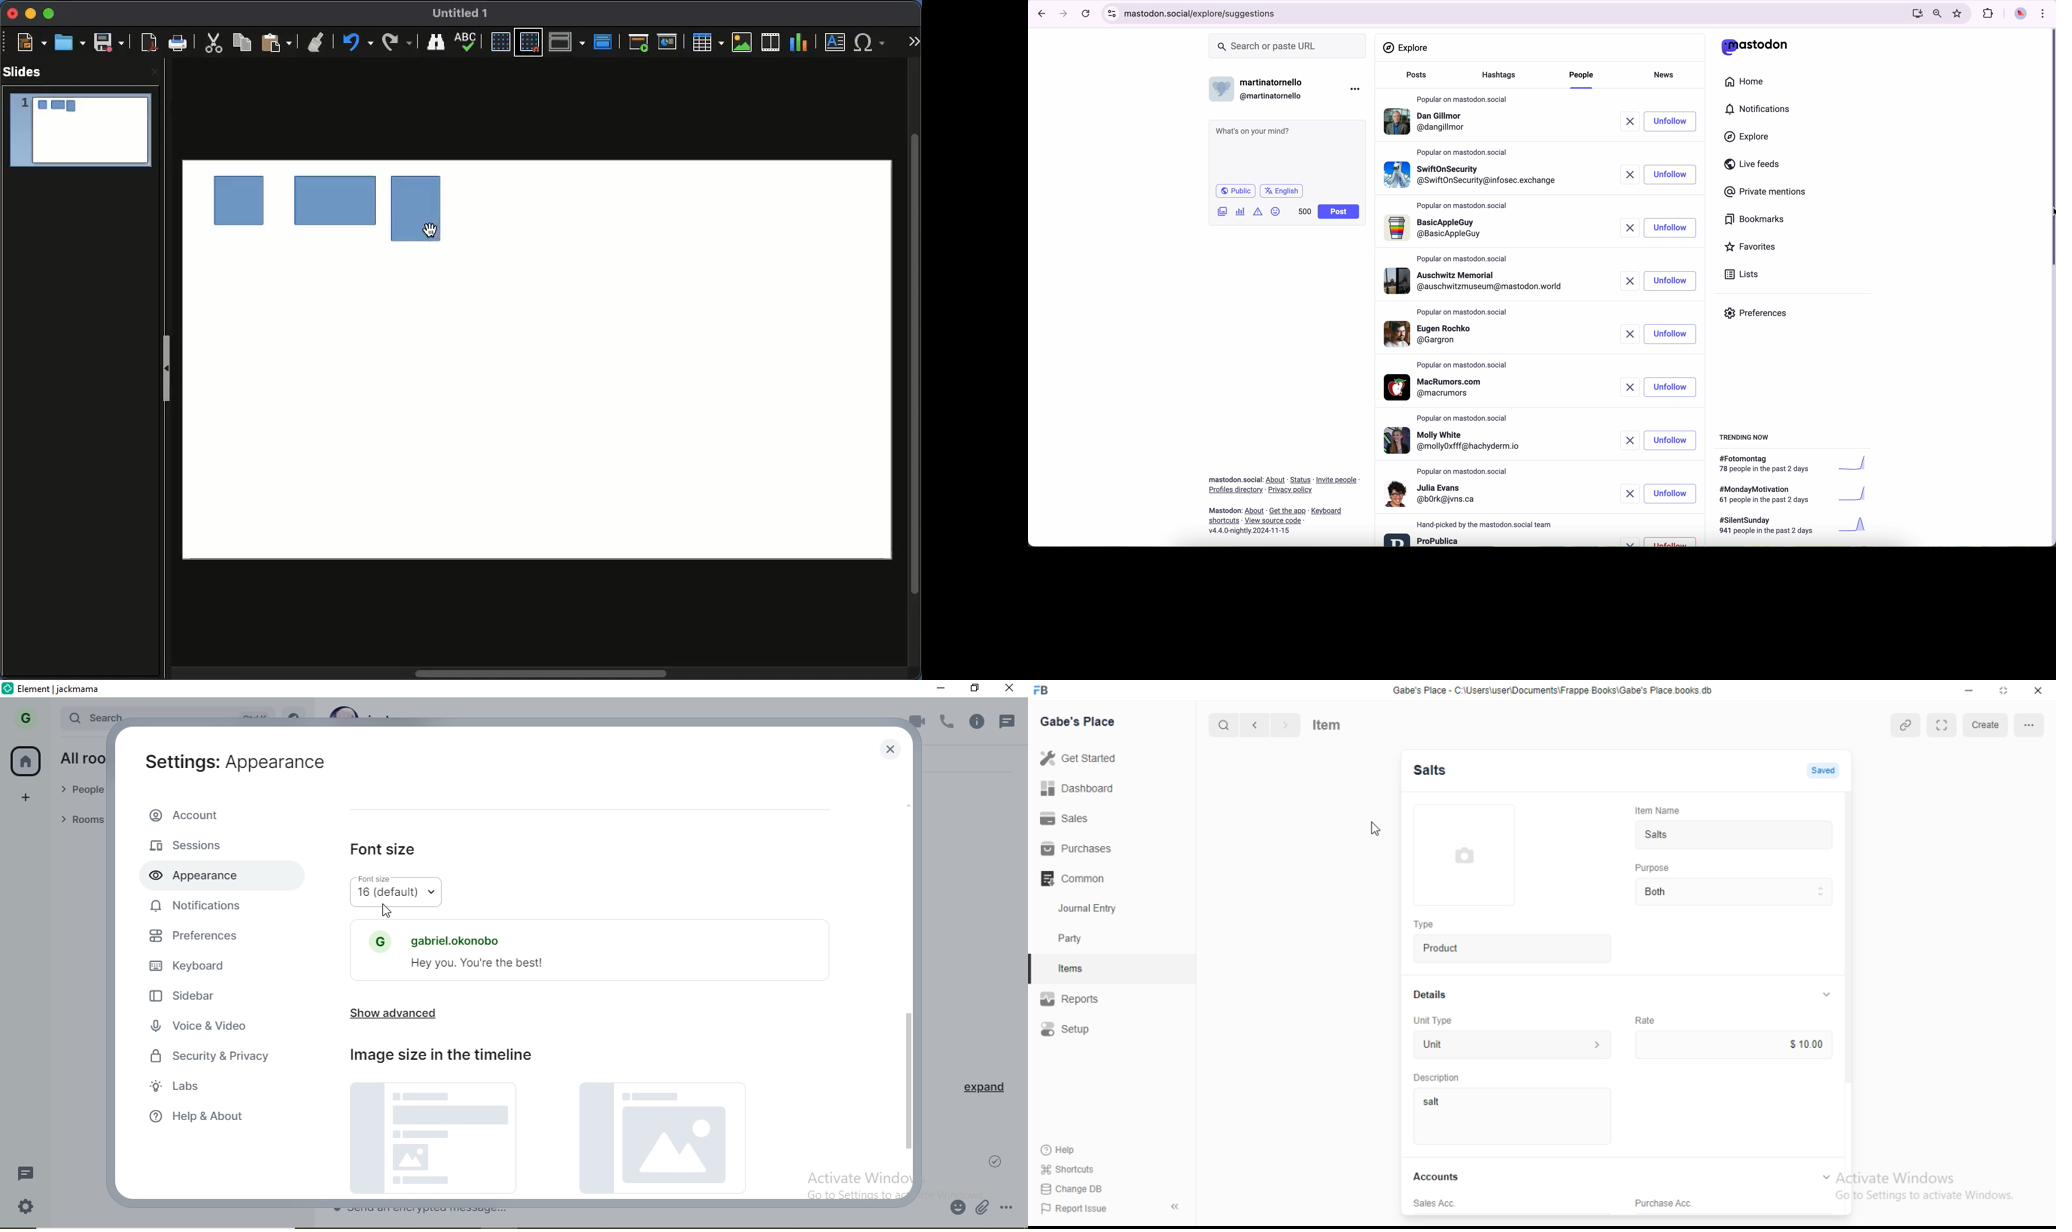  Describe the element at coordinates (1081, 722) in the screenshot. I see `Gabe's Place` at that location.